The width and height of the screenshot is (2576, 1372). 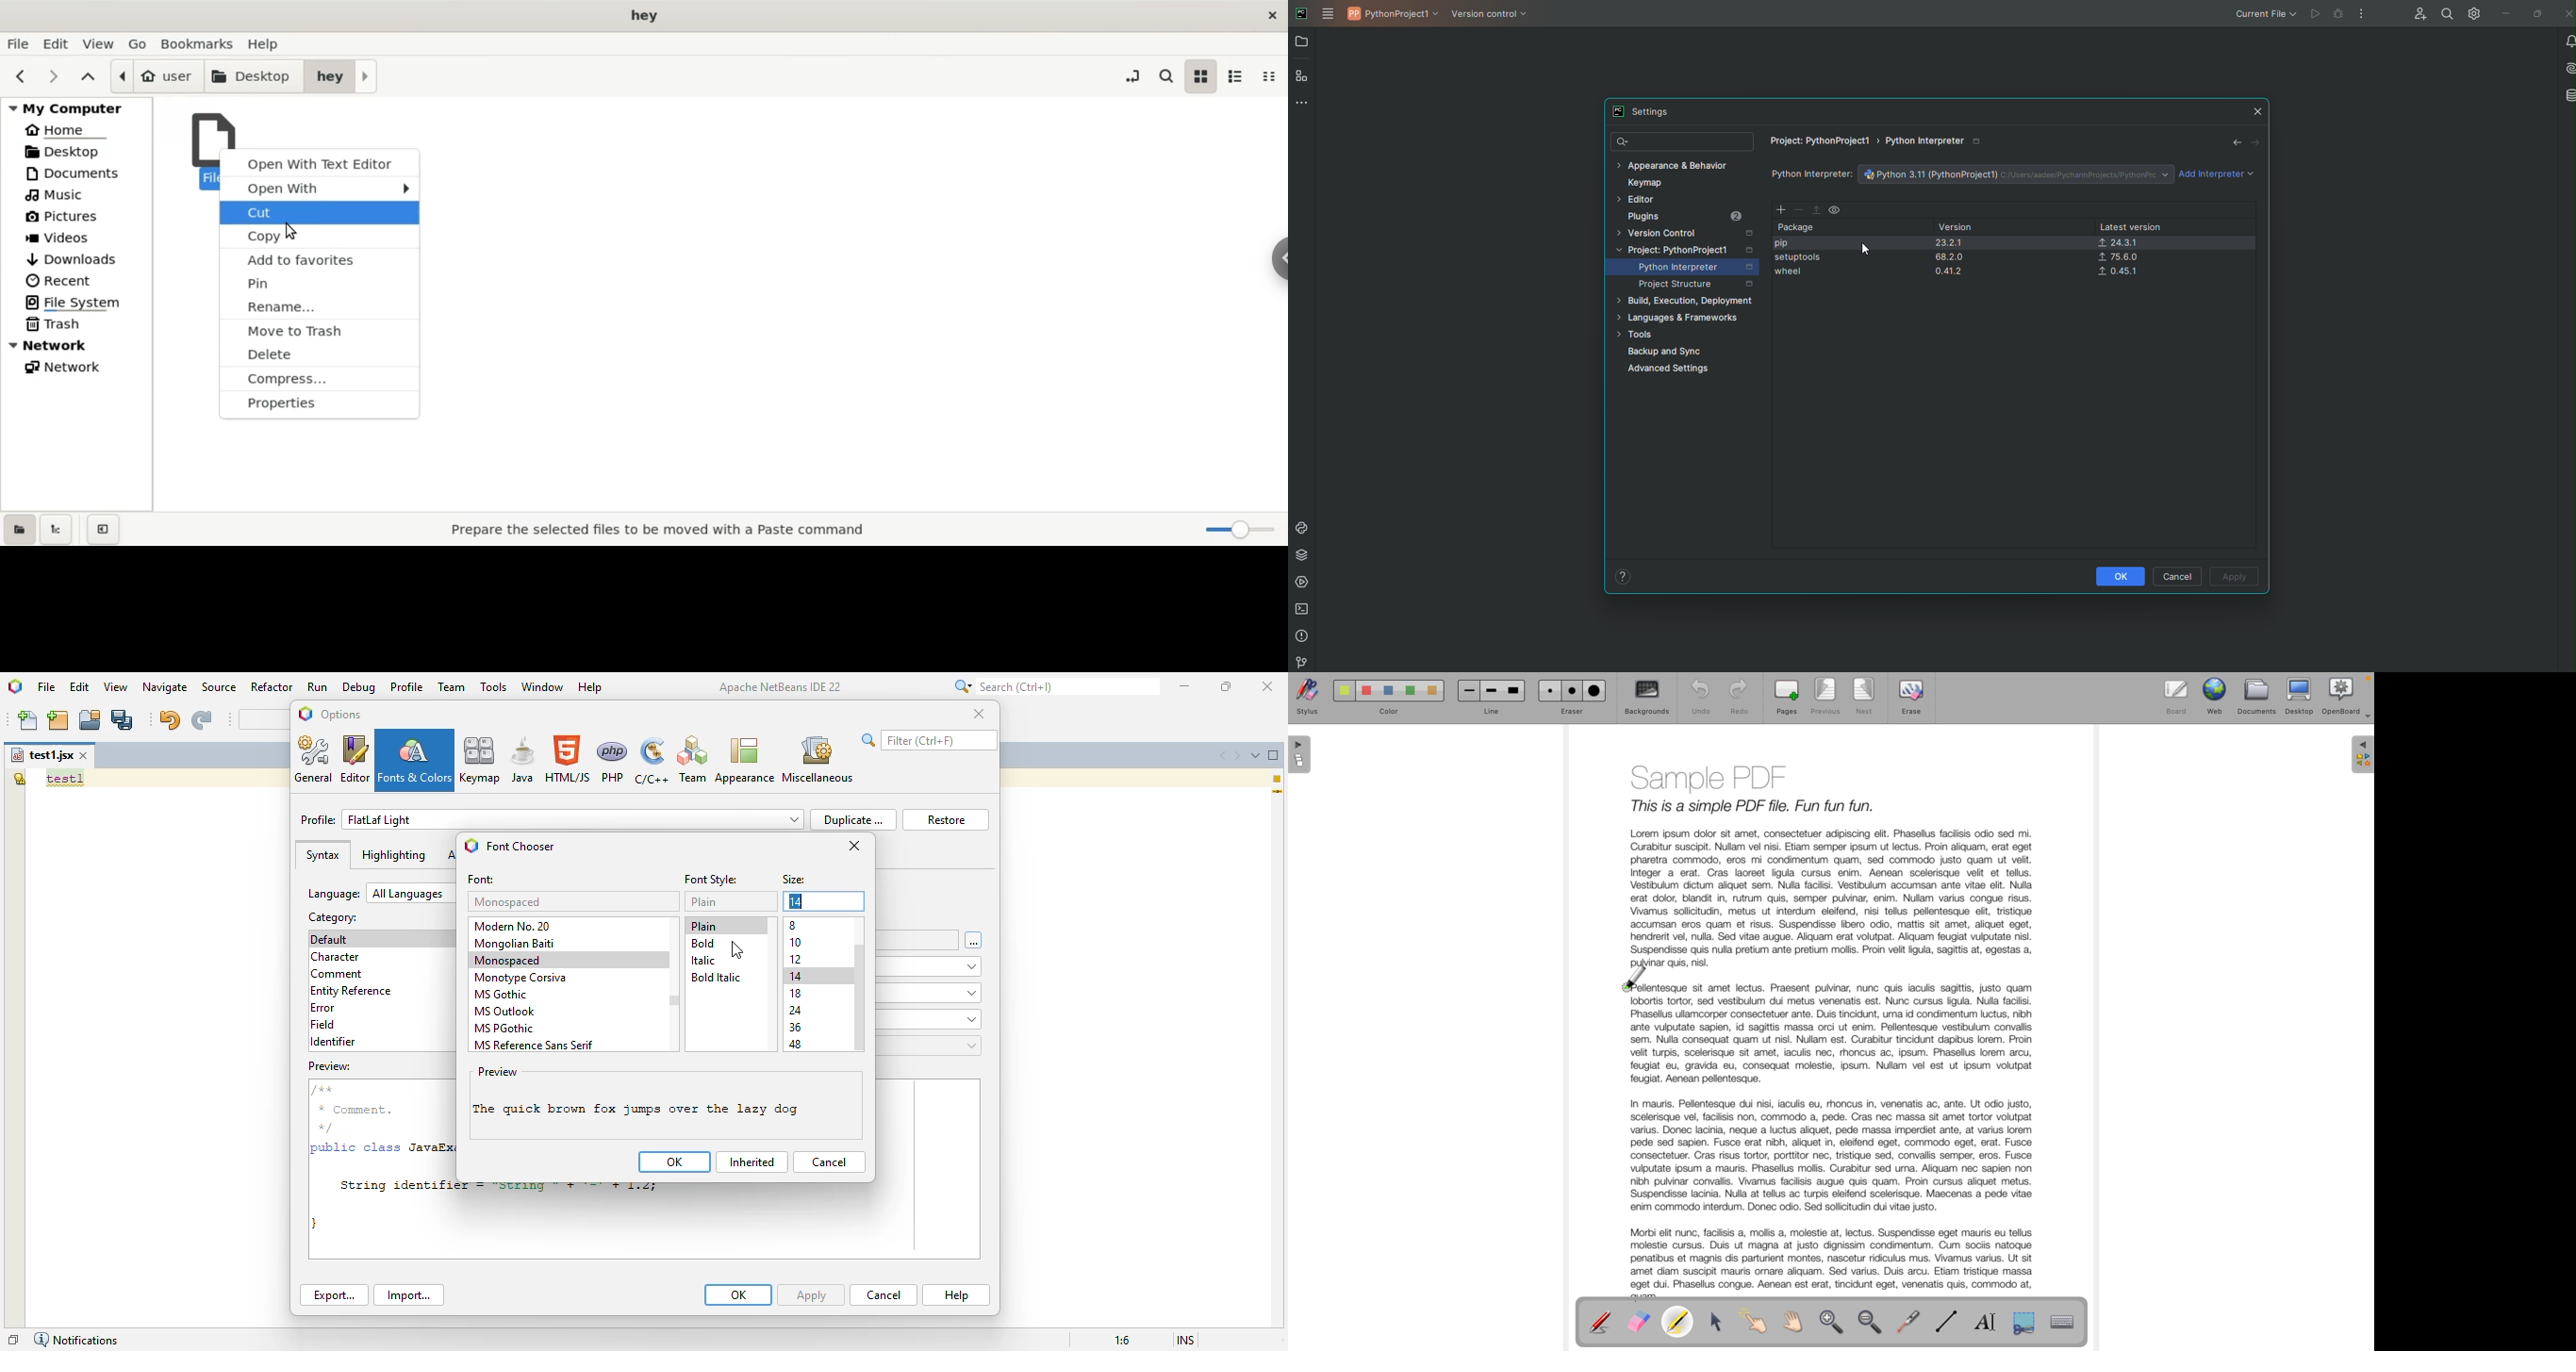 What do you see at coordinates (1186, 1341) in the screenshot?
I see `insert mode` at bounding box center [1186, 1341].